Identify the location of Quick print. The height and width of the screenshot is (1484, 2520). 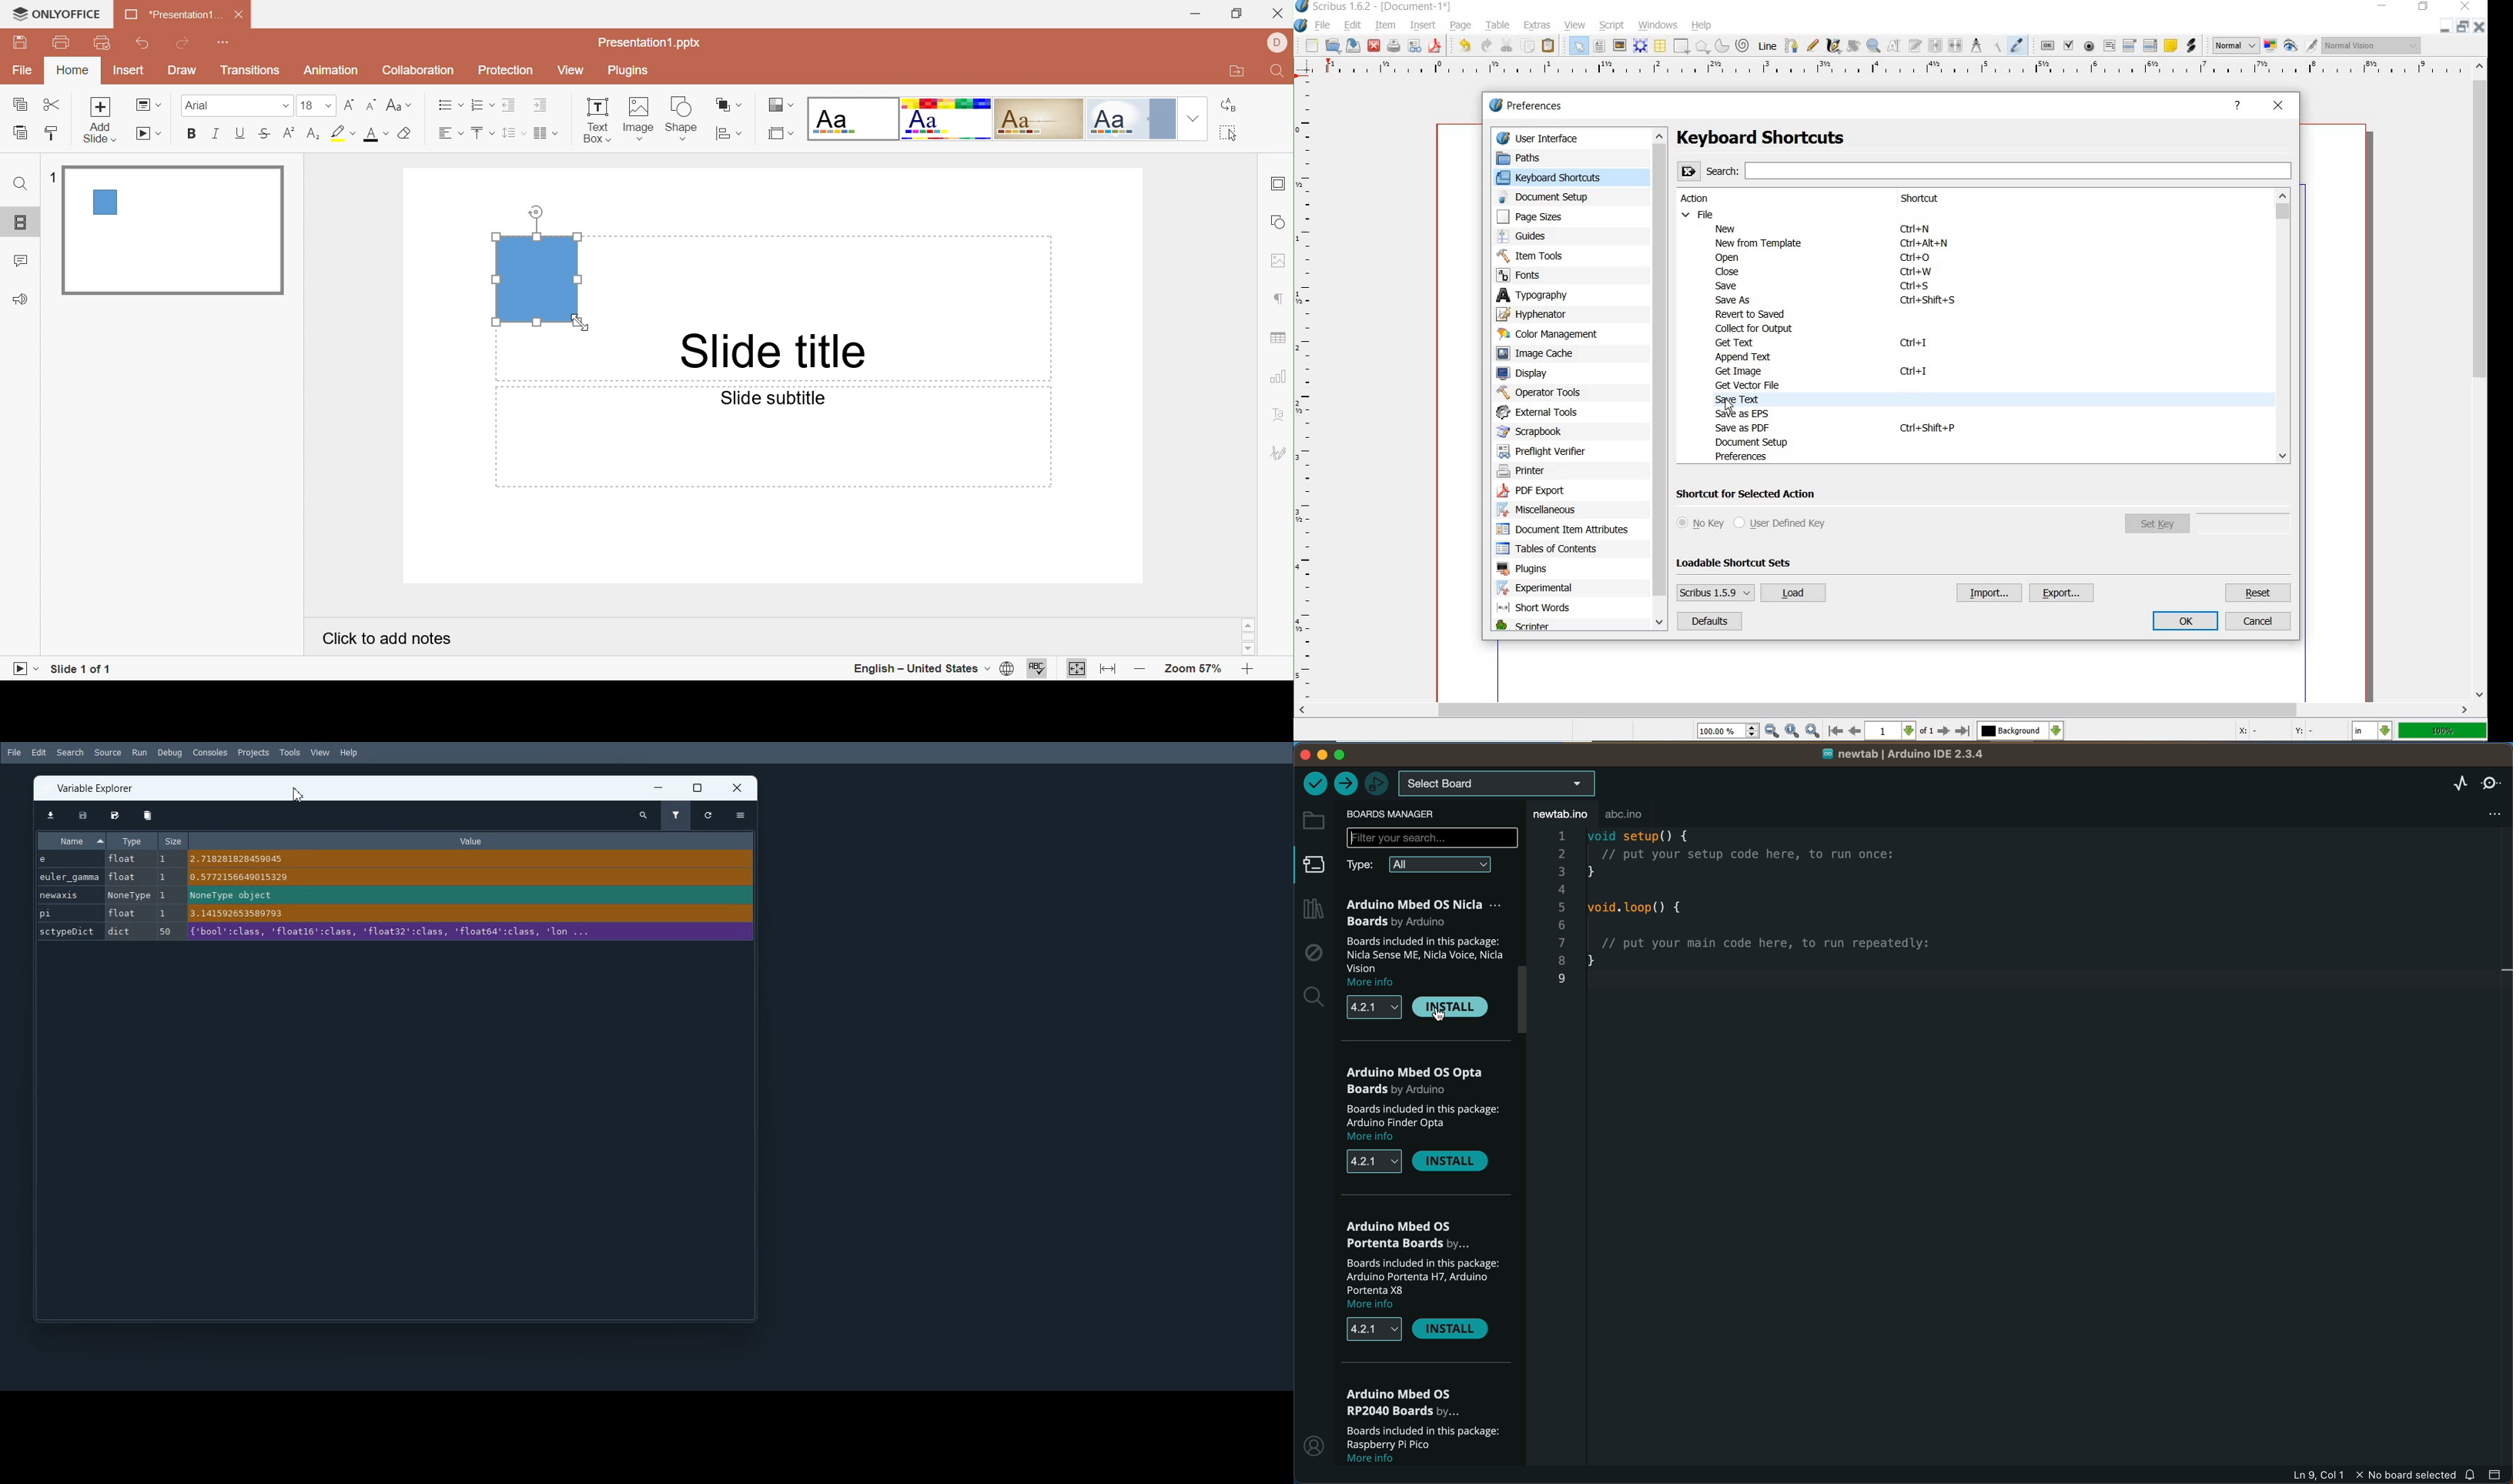
(103, 44).